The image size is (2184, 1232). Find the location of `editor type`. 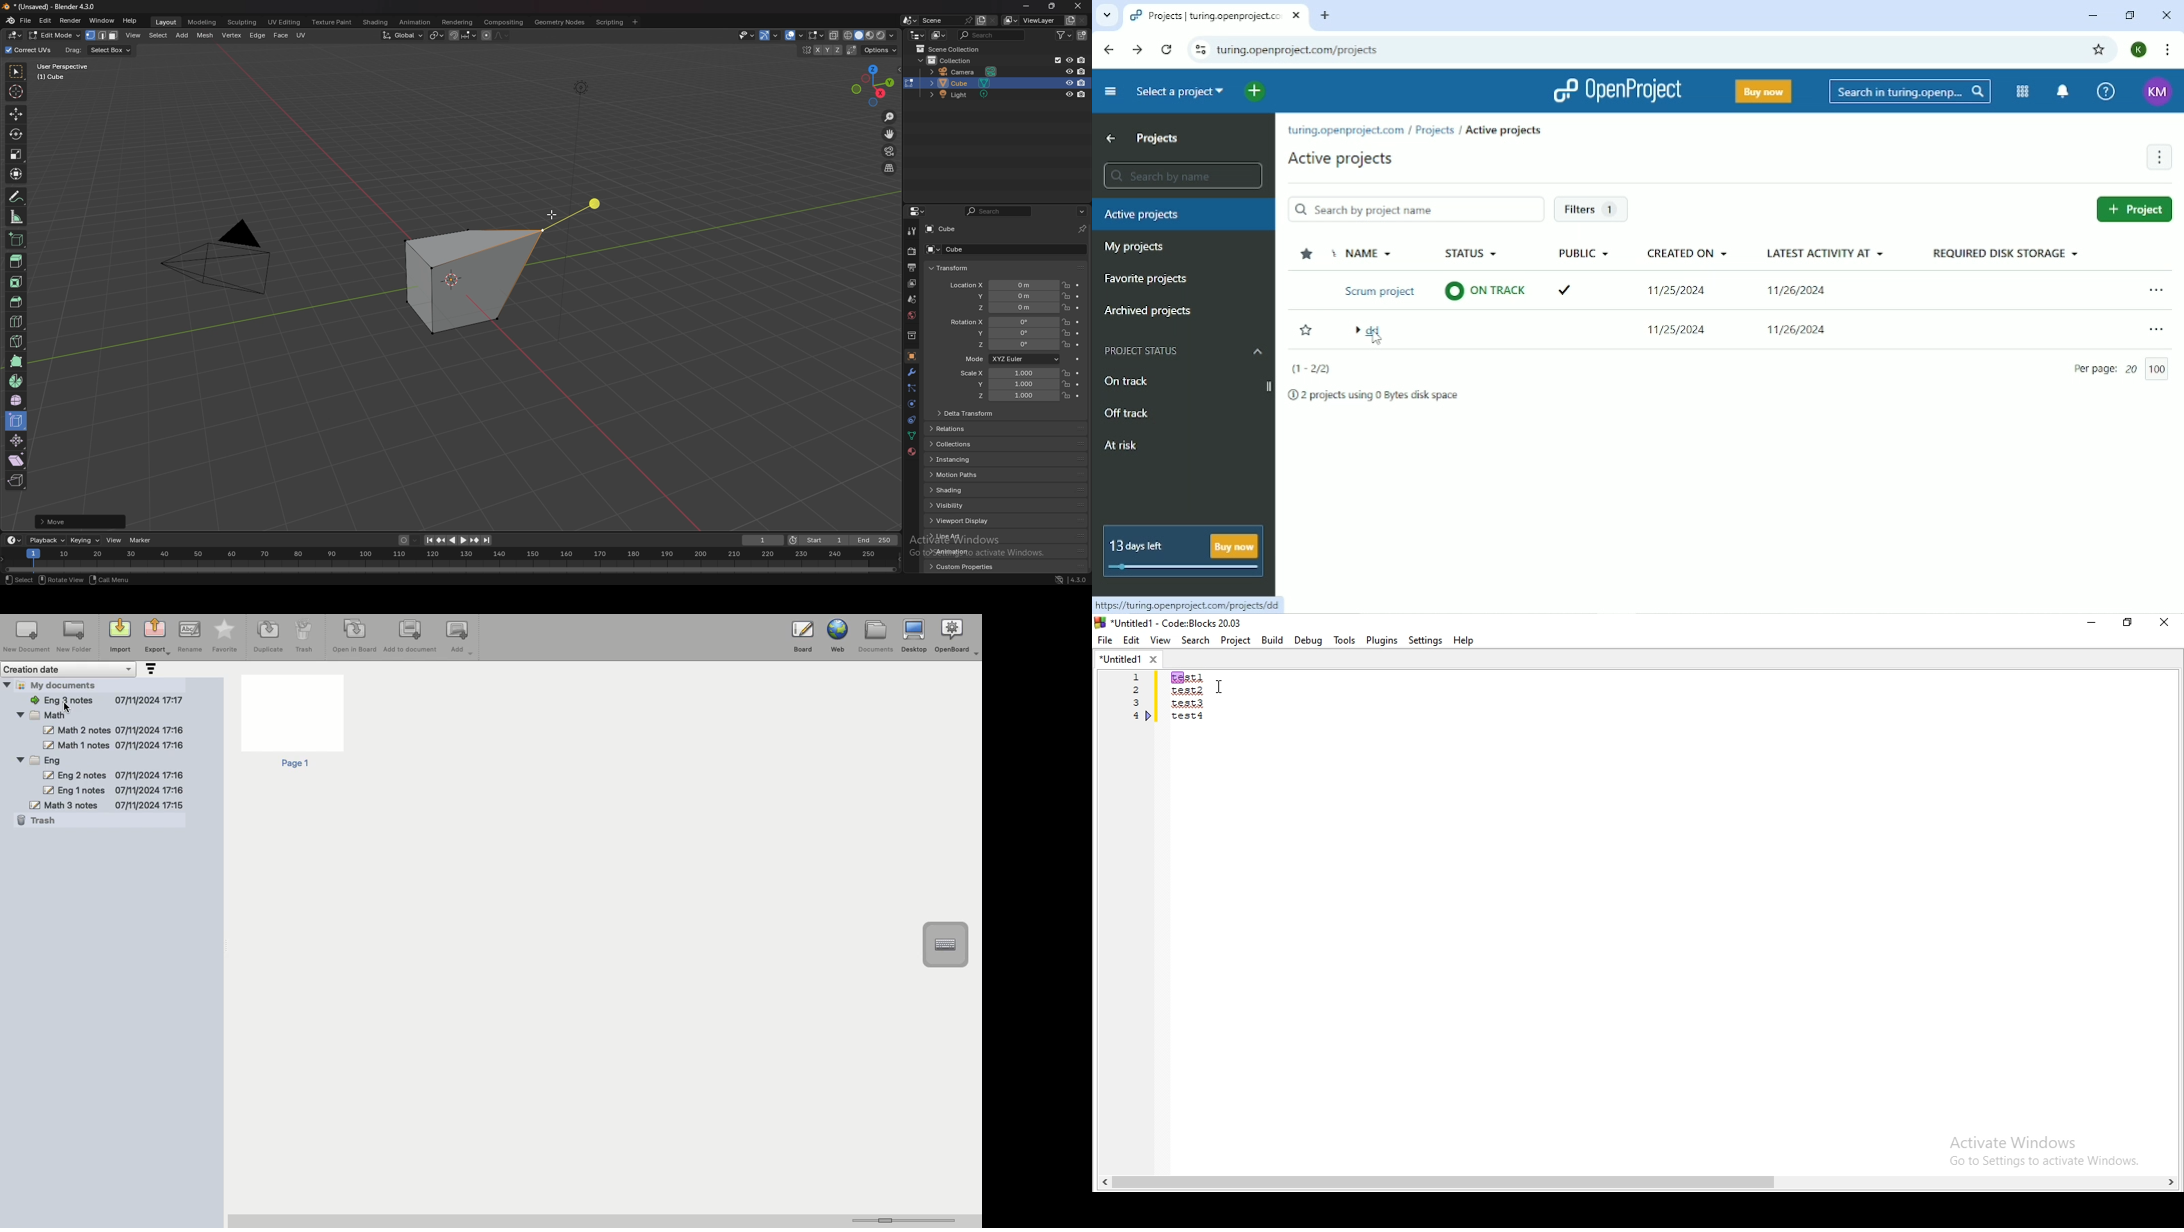

editor type is located at coordinates (14, 35).